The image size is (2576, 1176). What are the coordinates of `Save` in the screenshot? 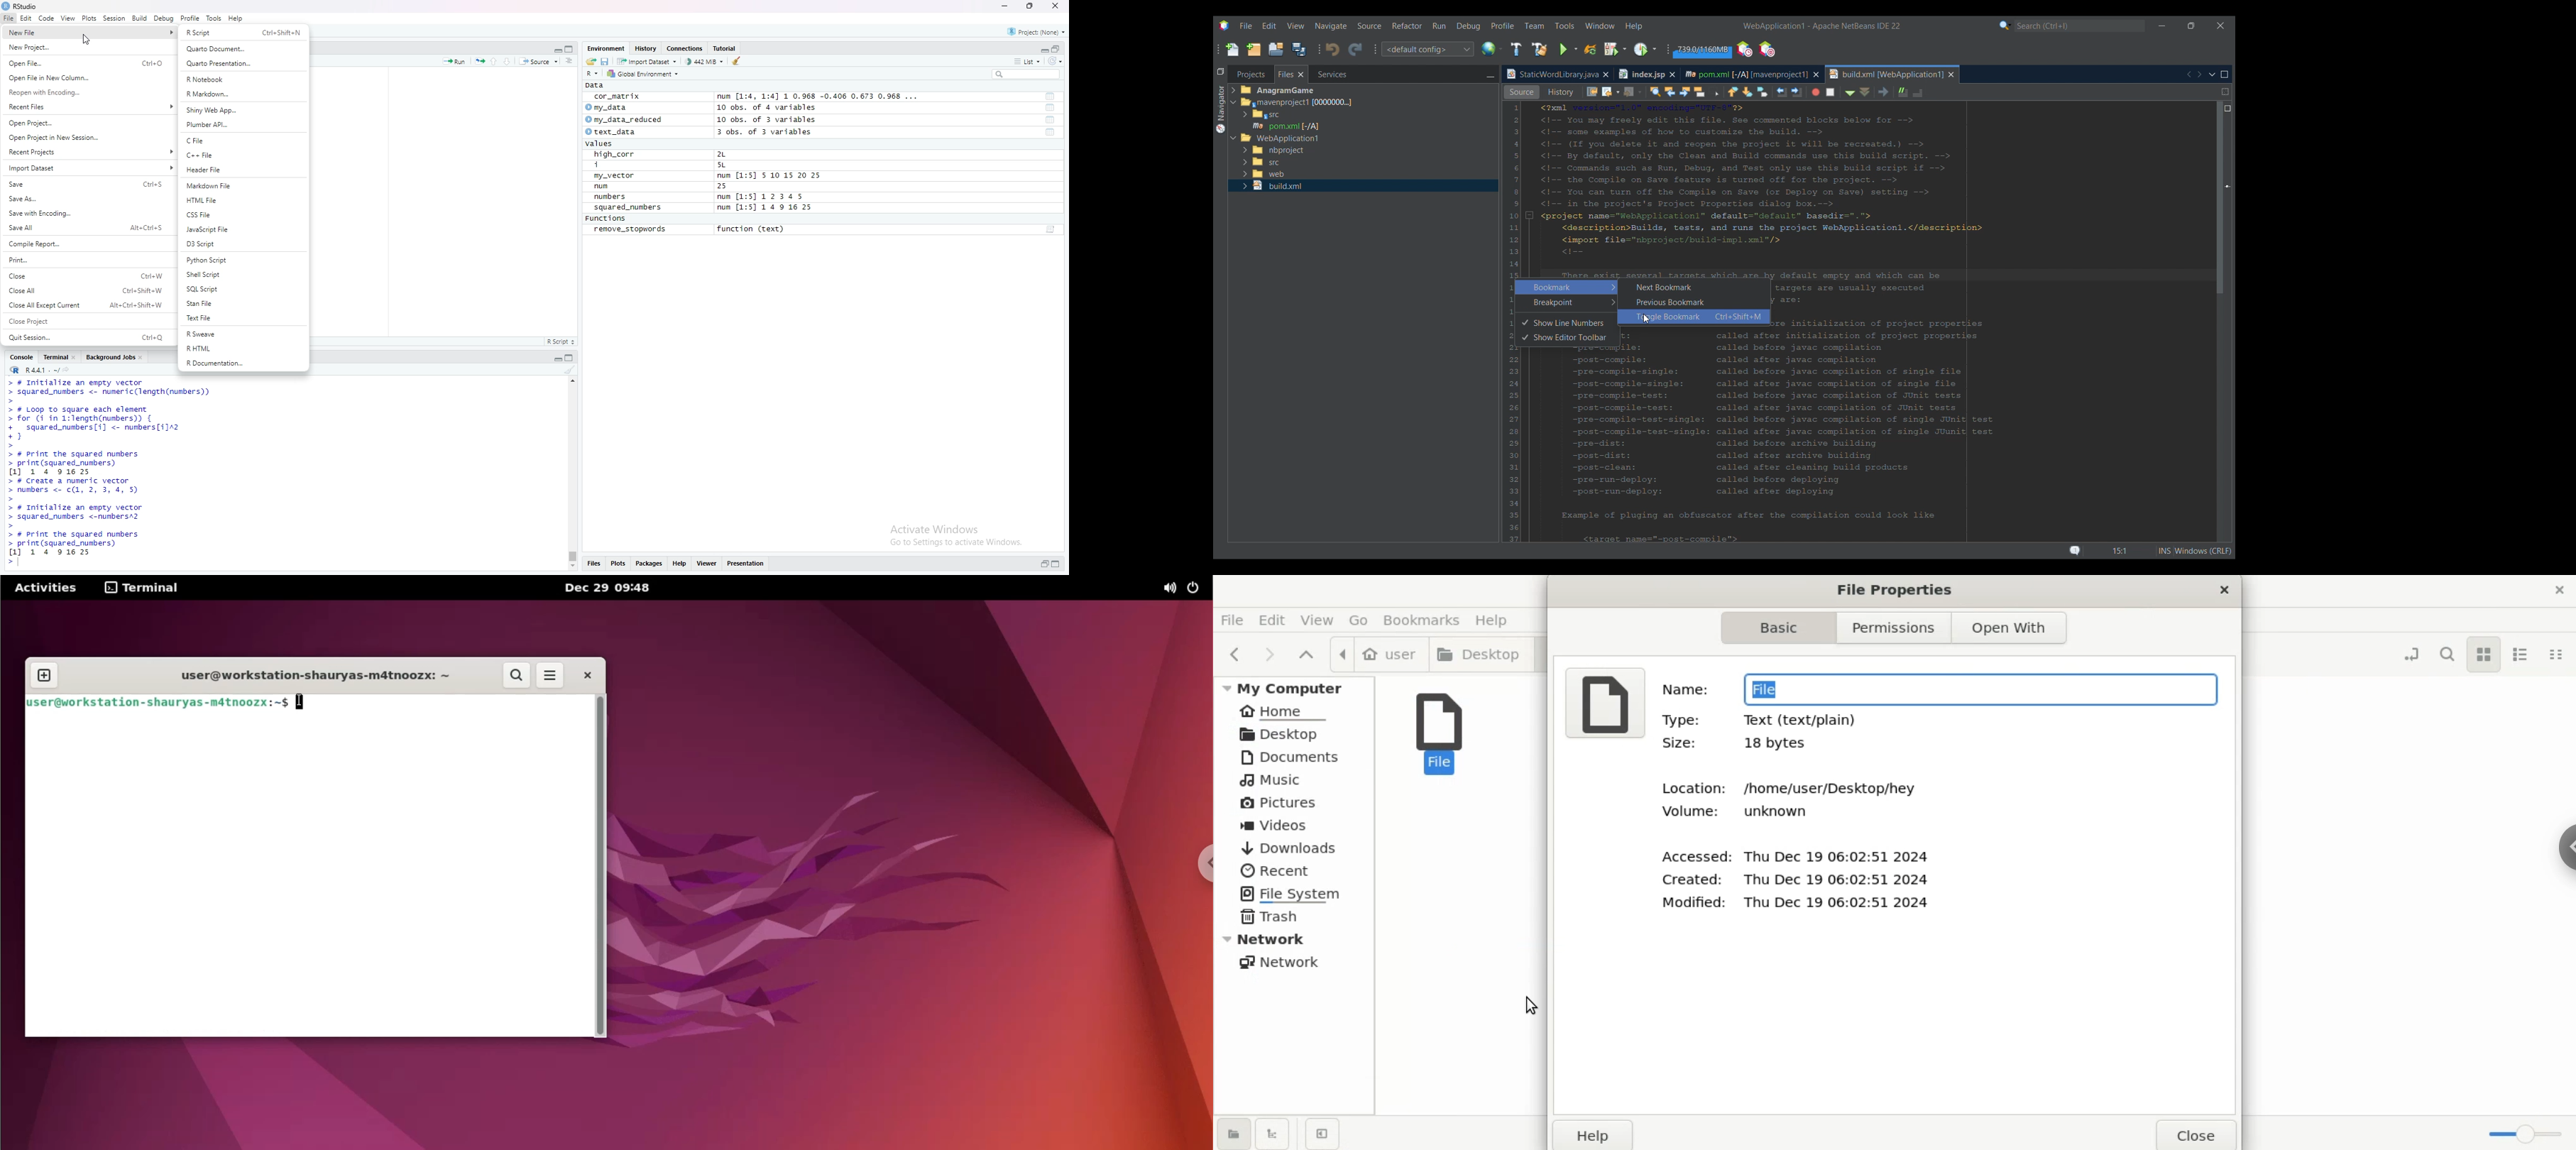 It's located at (87, 184).